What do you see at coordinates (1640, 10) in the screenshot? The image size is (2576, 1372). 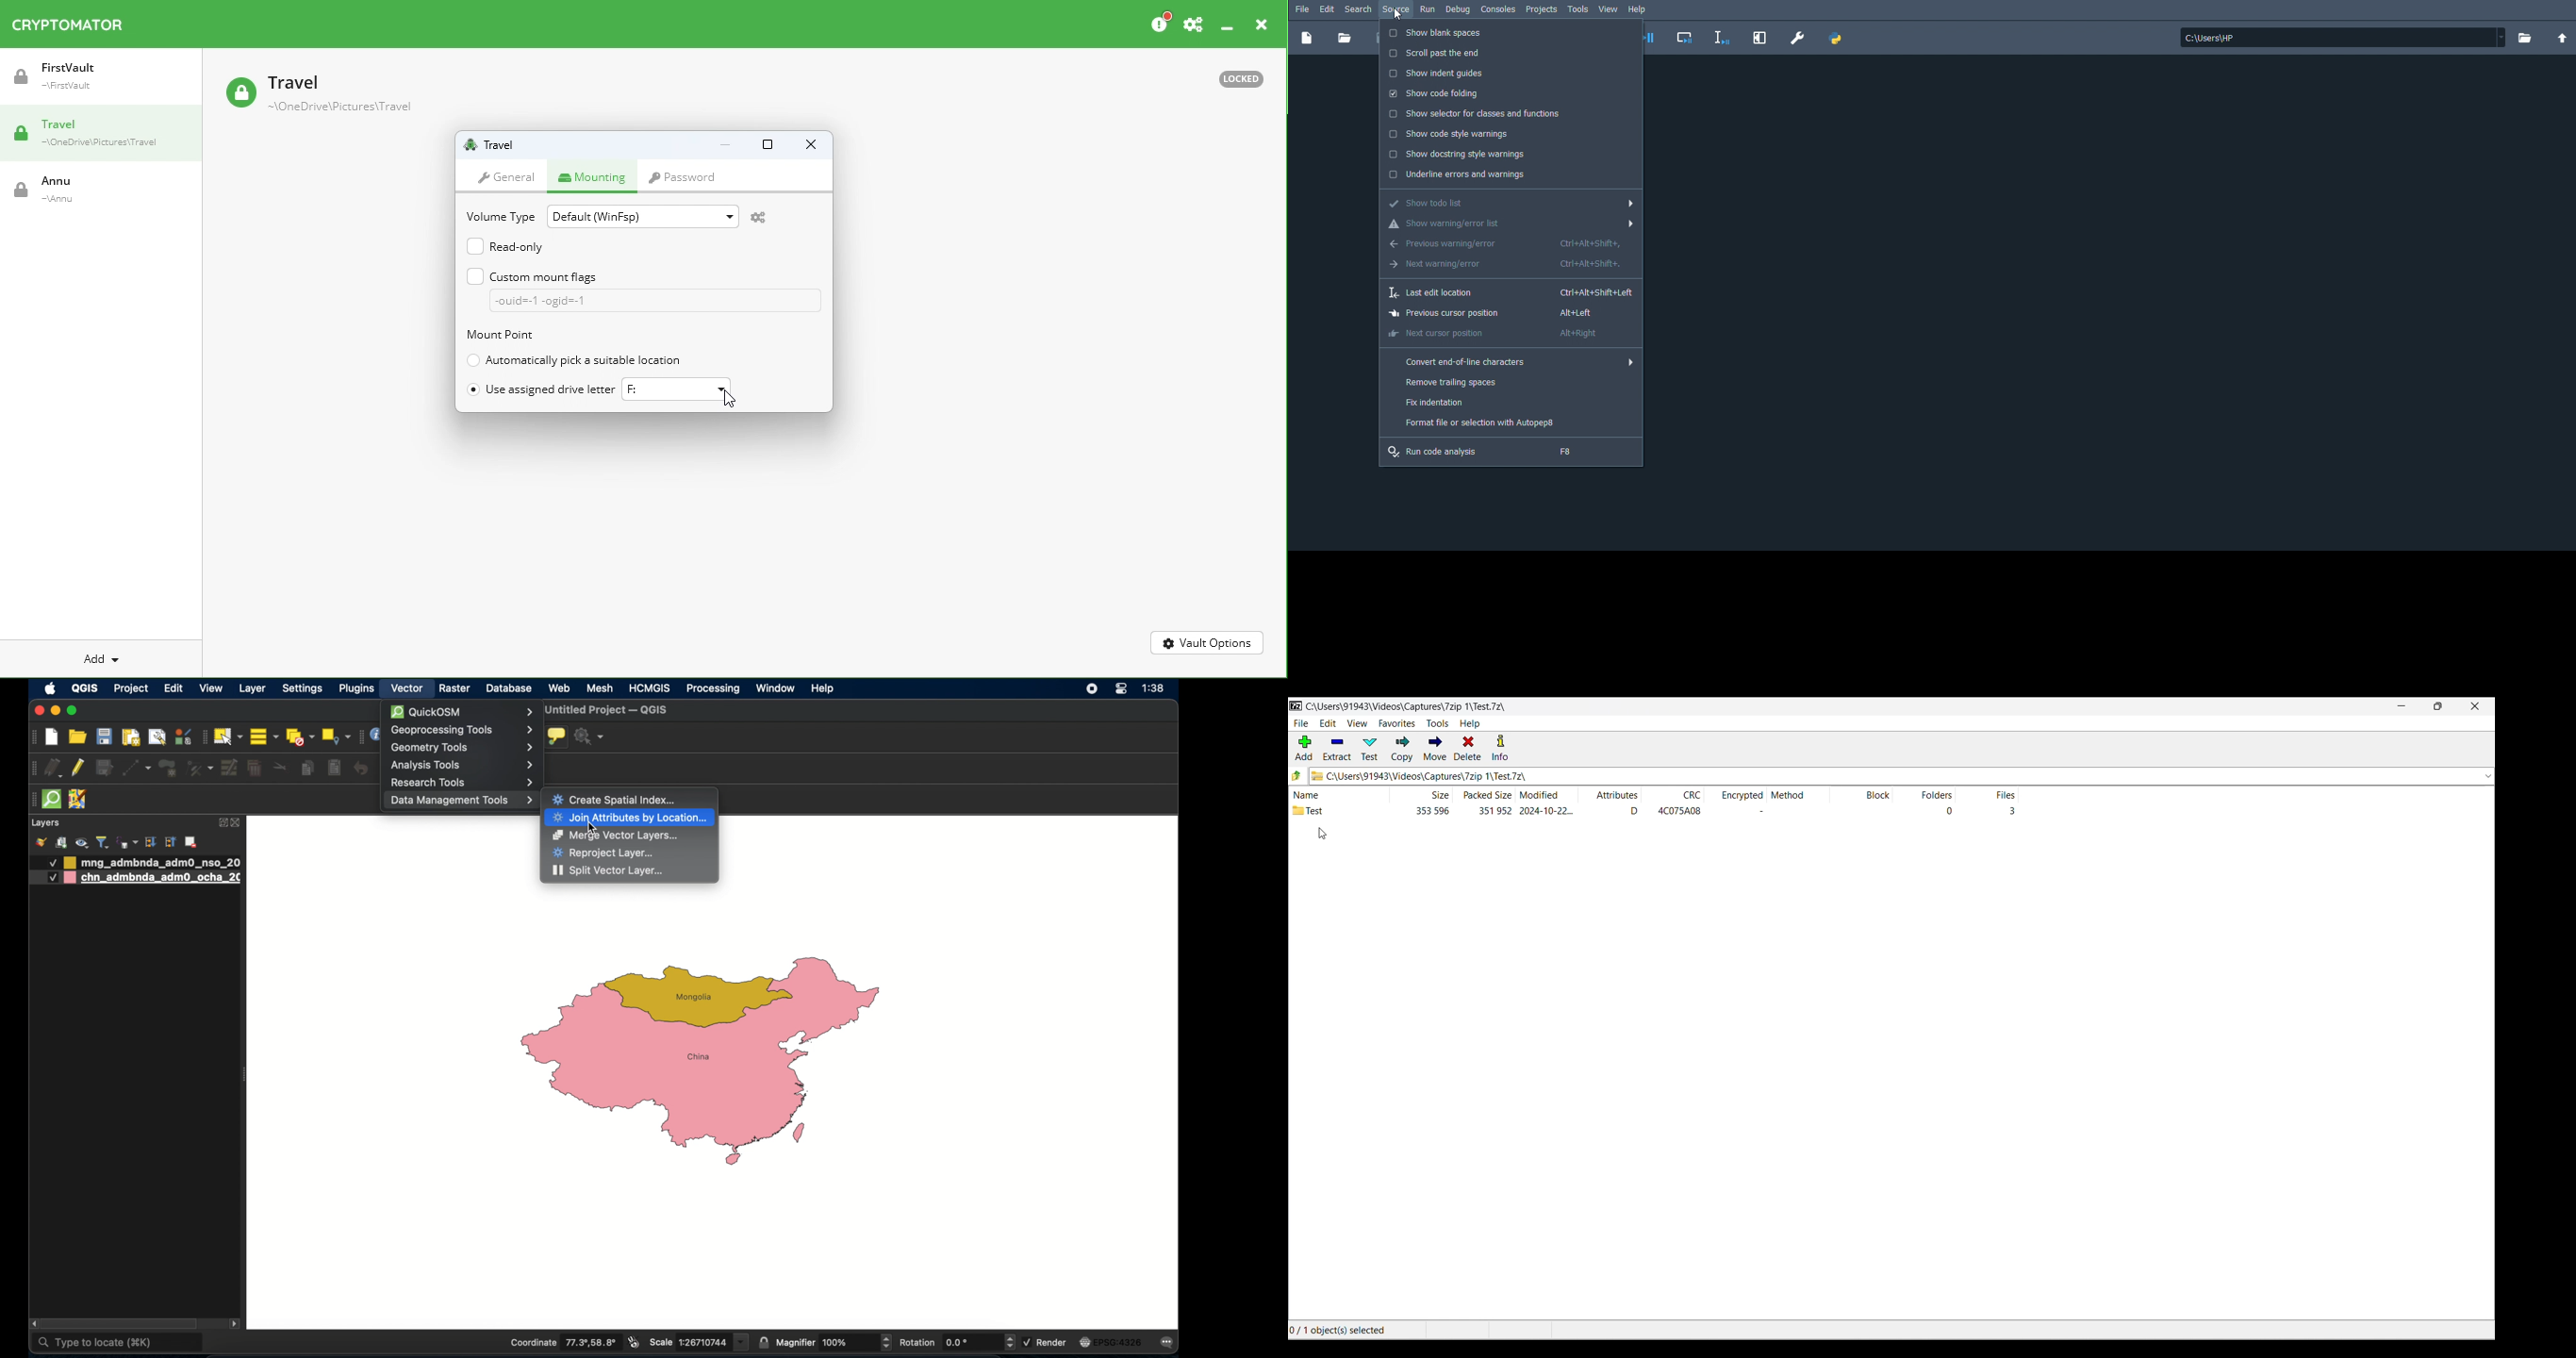 I see `Help` at bounding box center [1640, 10].